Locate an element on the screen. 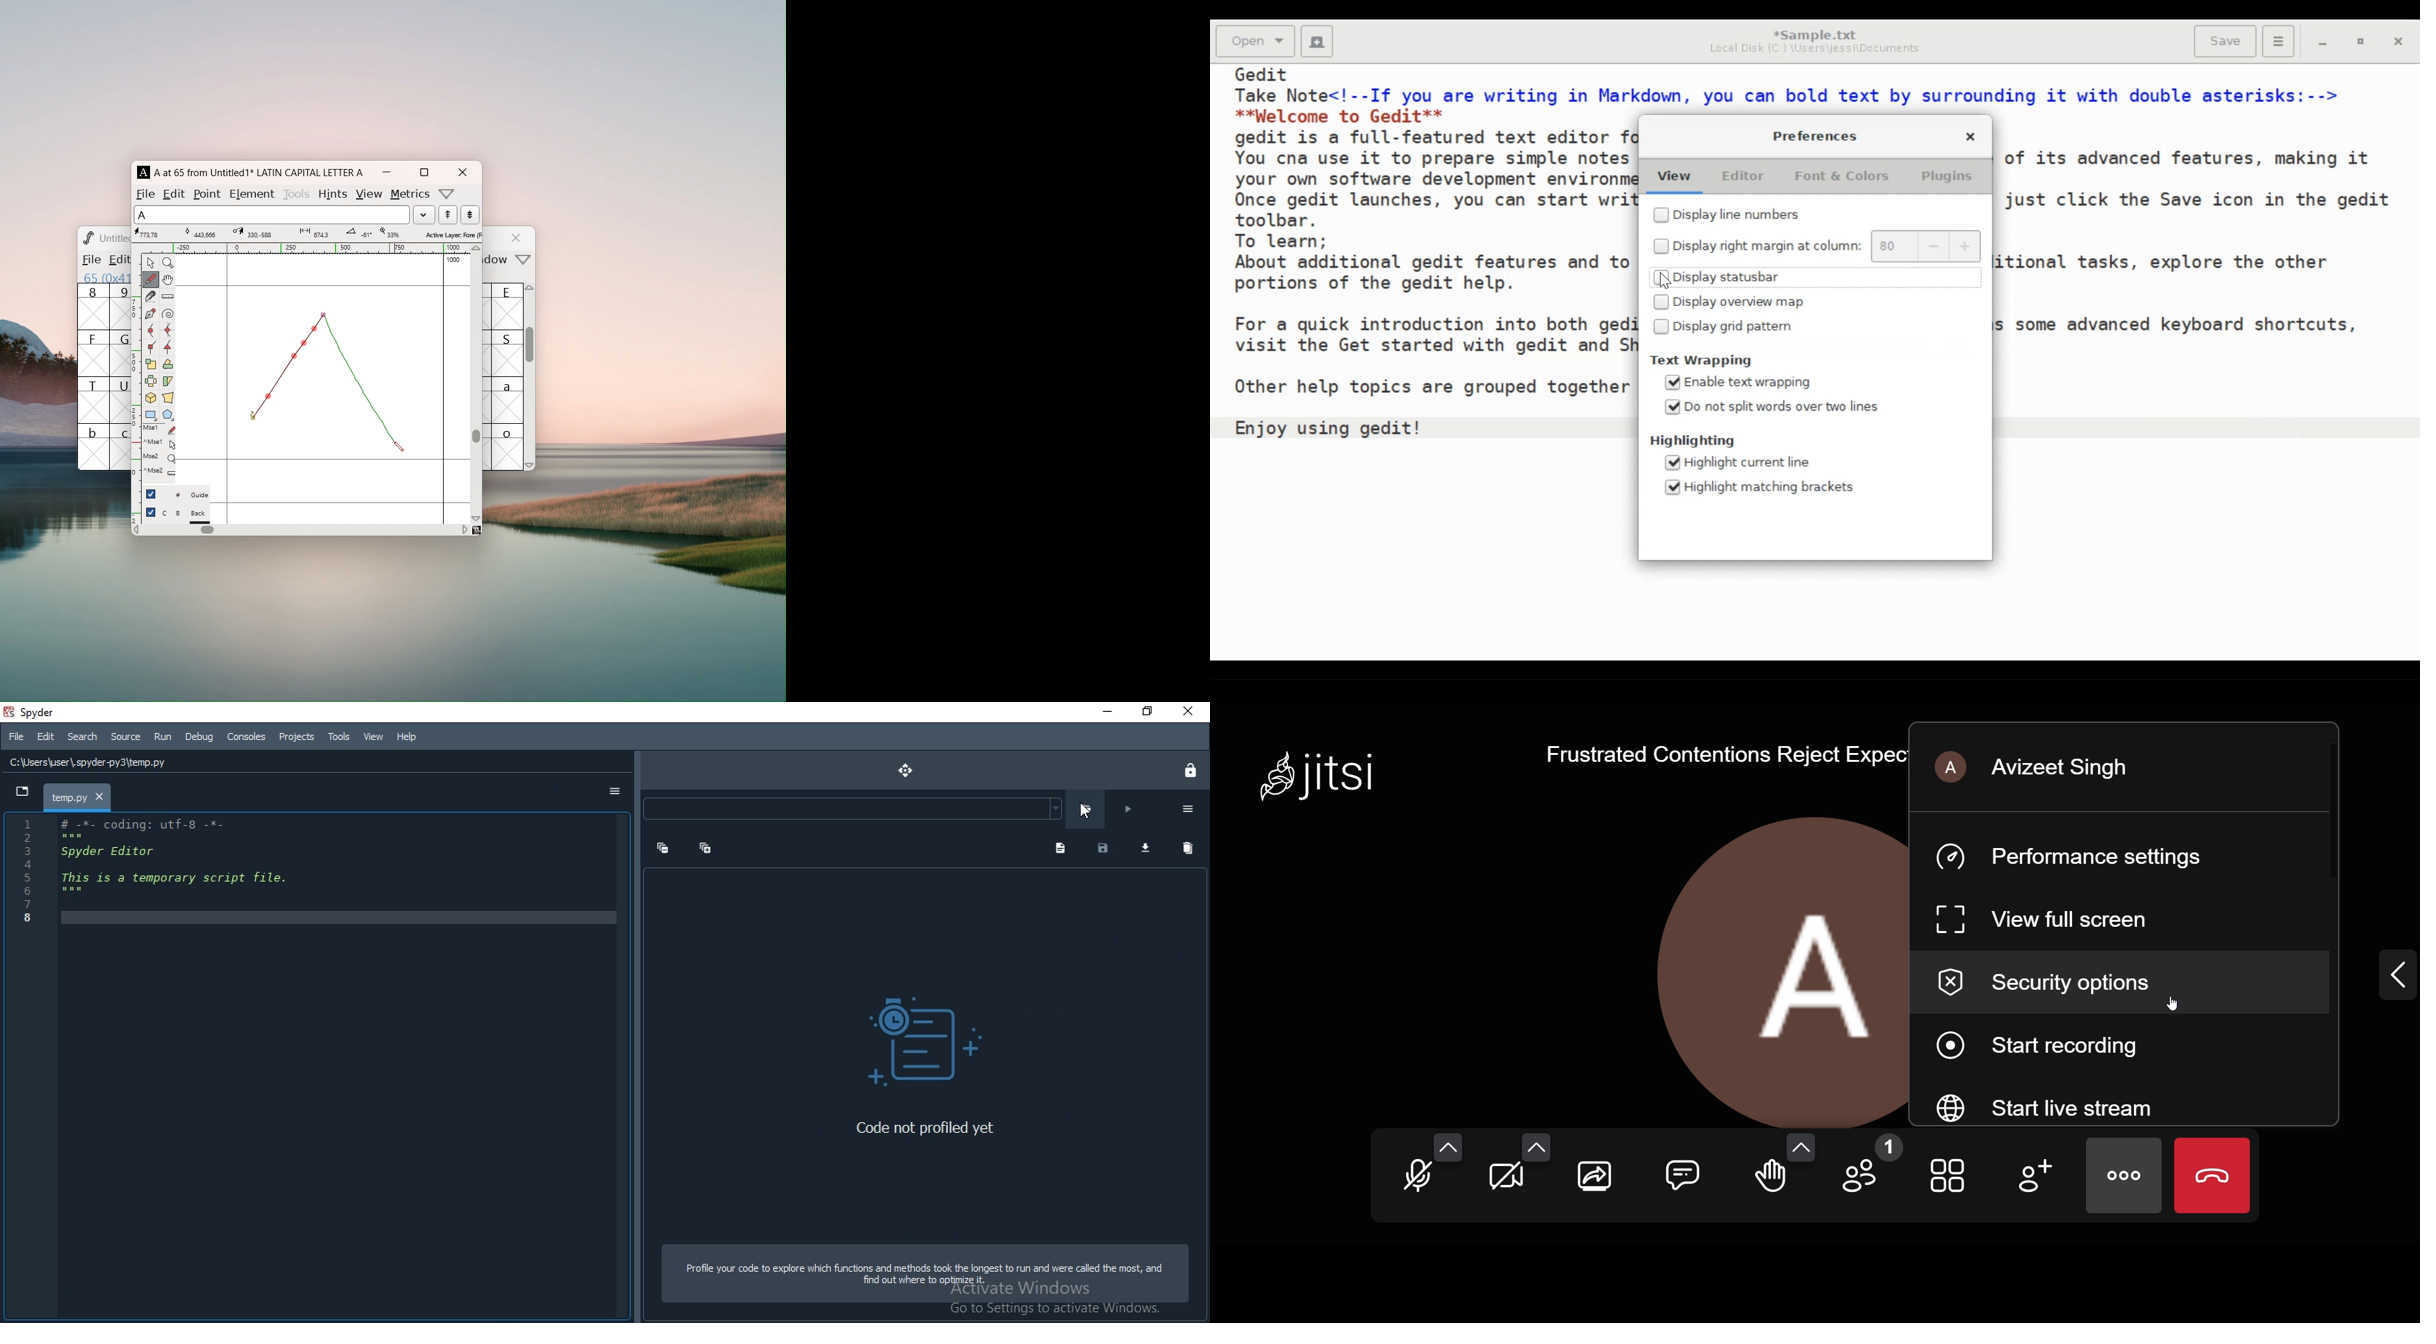 The width and height of the screenshot is (2436, 1344). close is located at coordinates (518, 238).